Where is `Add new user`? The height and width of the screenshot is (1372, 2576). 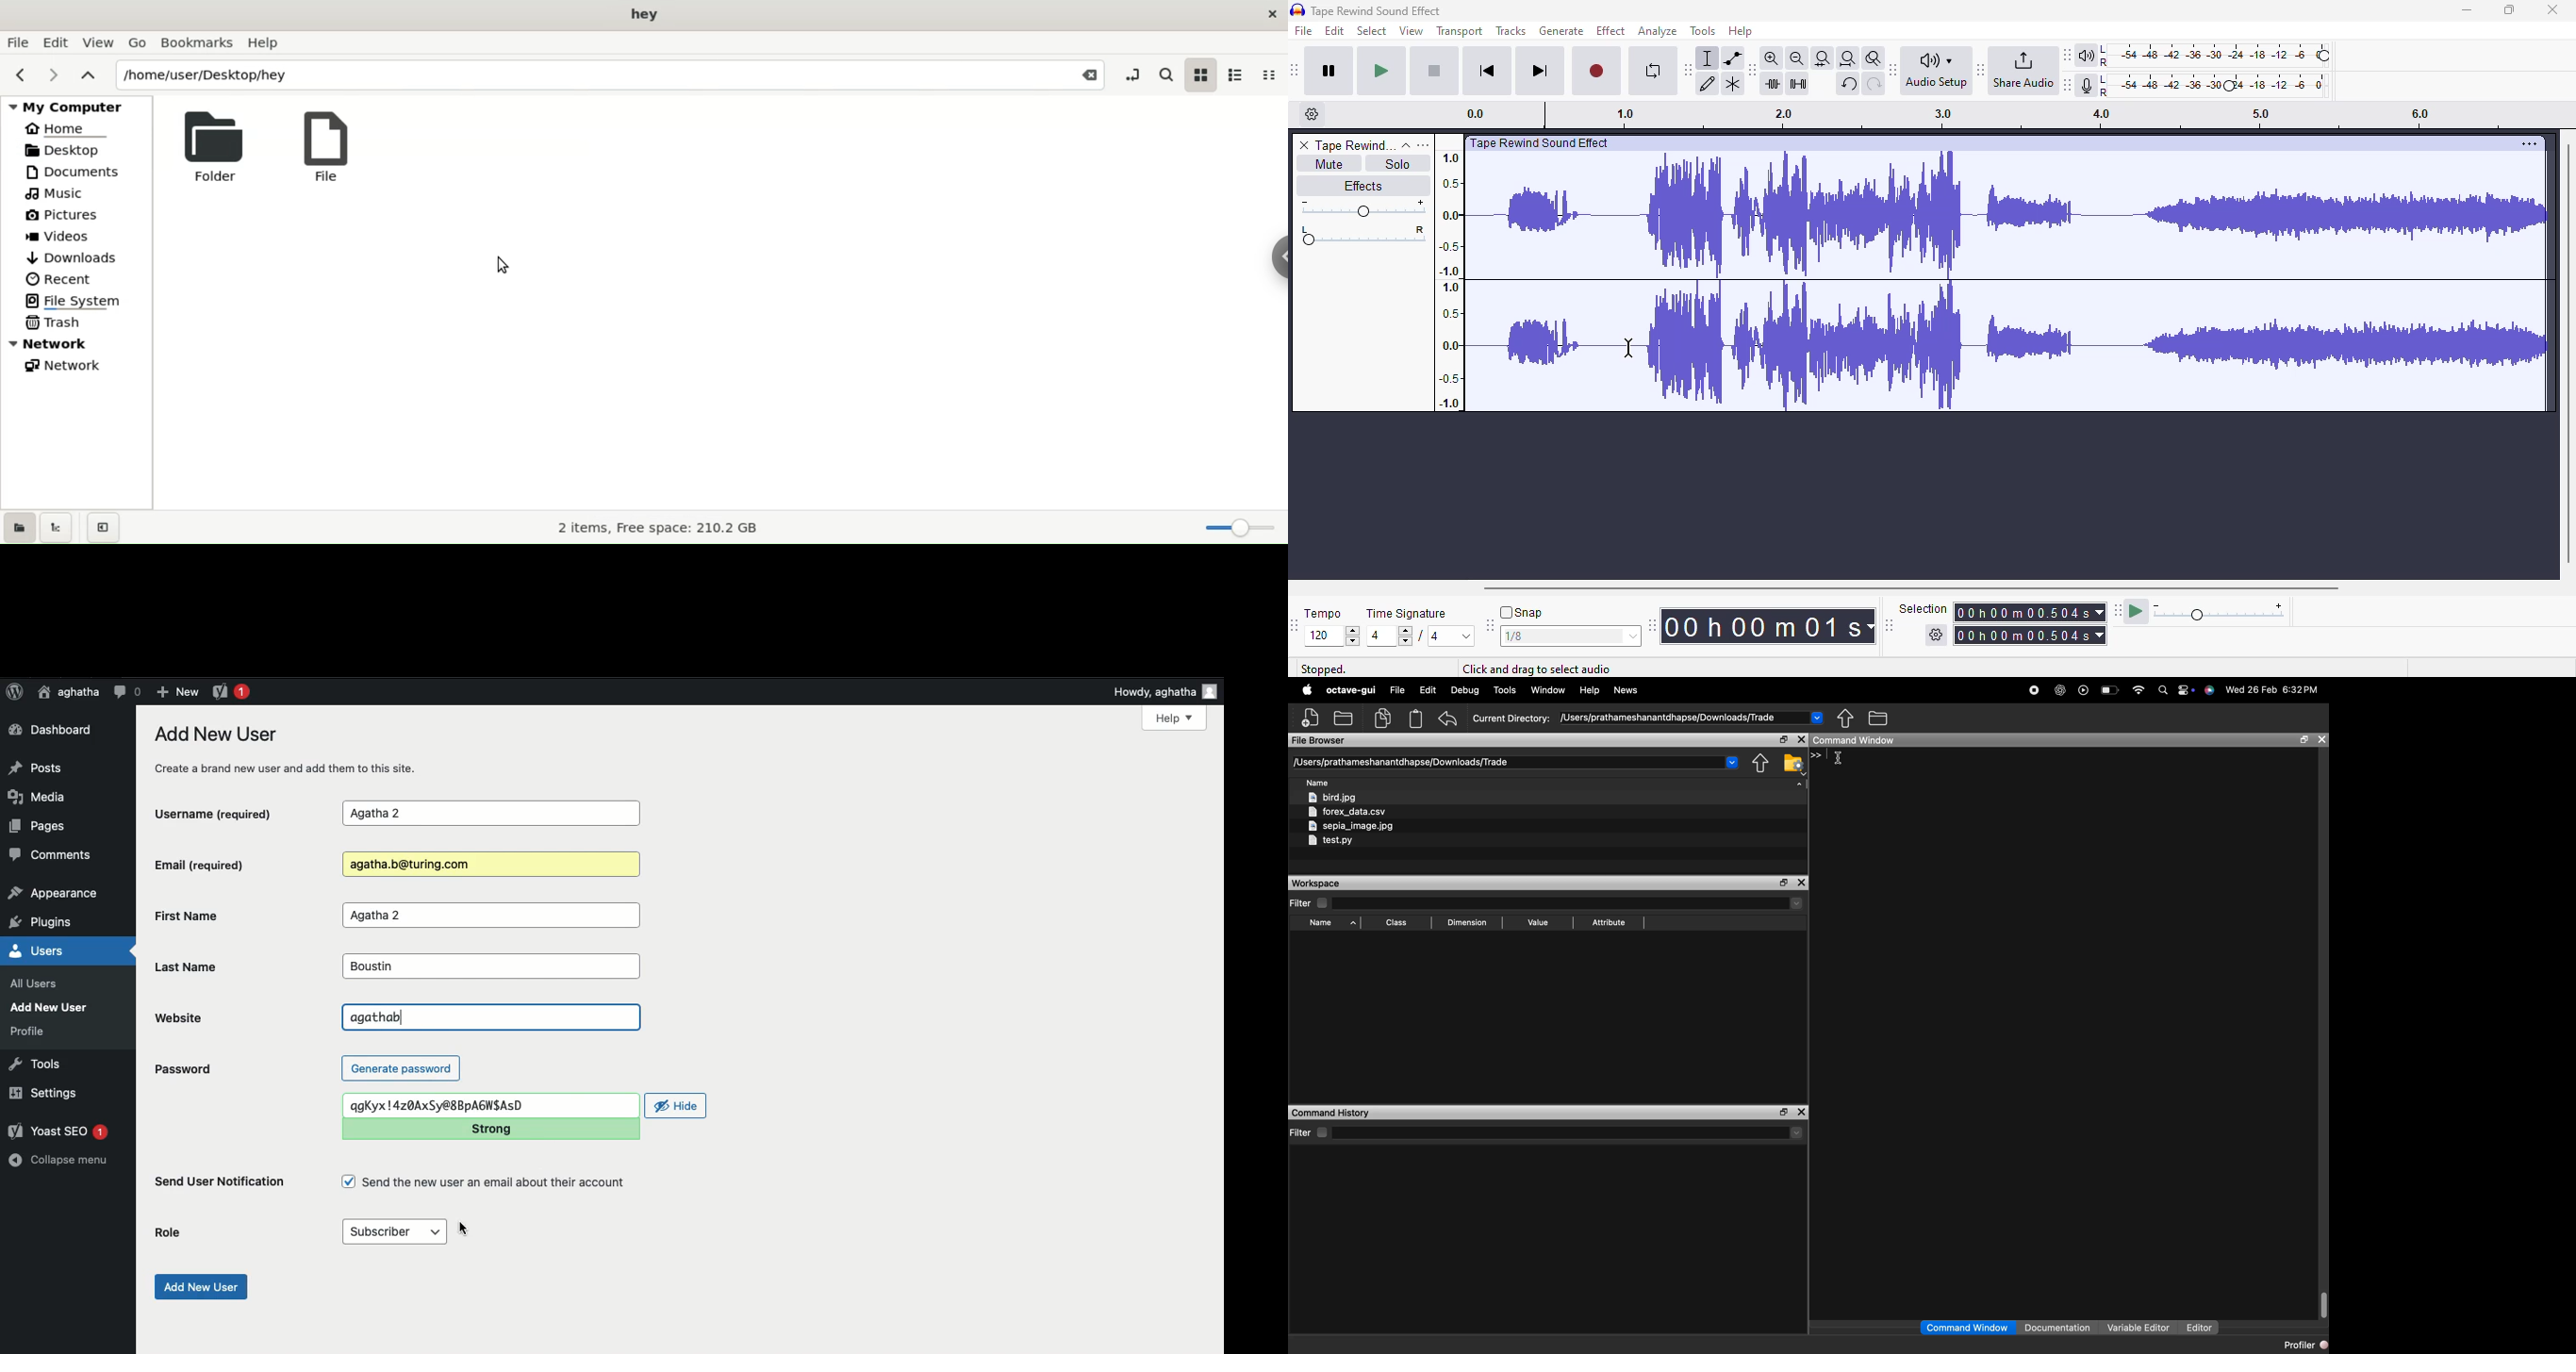
Add new user is located at coordinates (199, 1287).